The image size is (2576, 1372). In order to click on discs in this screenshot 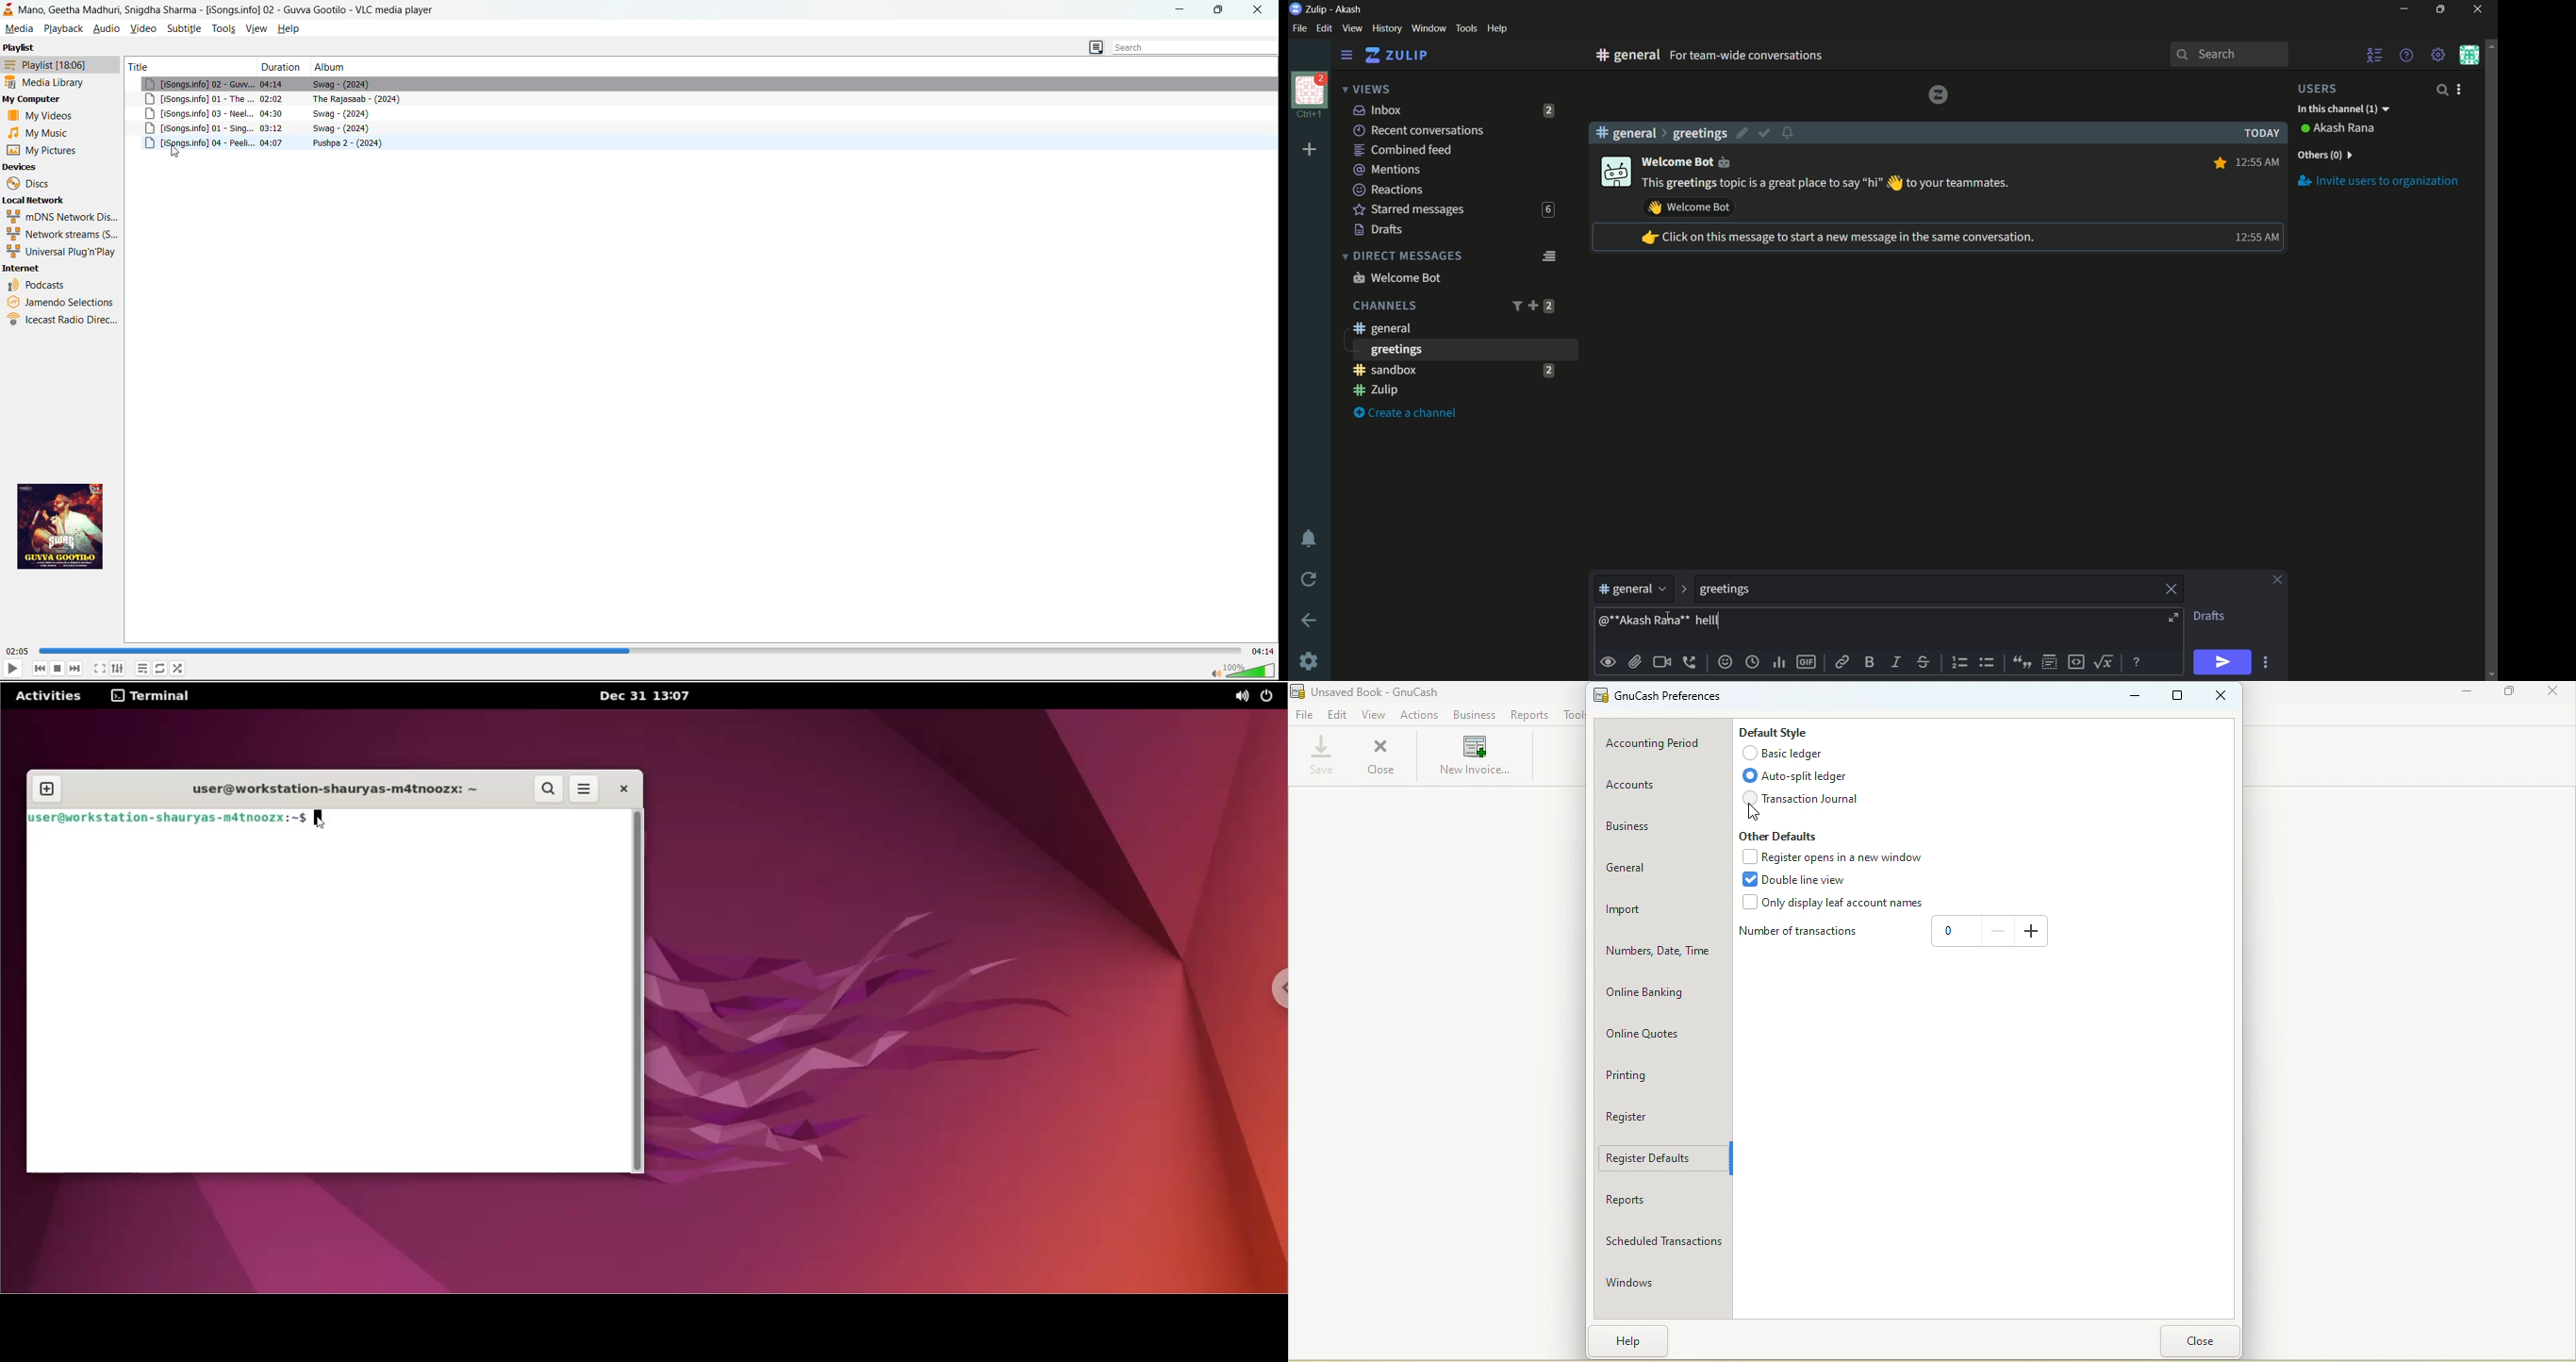, I will do `click(31, 183)`.